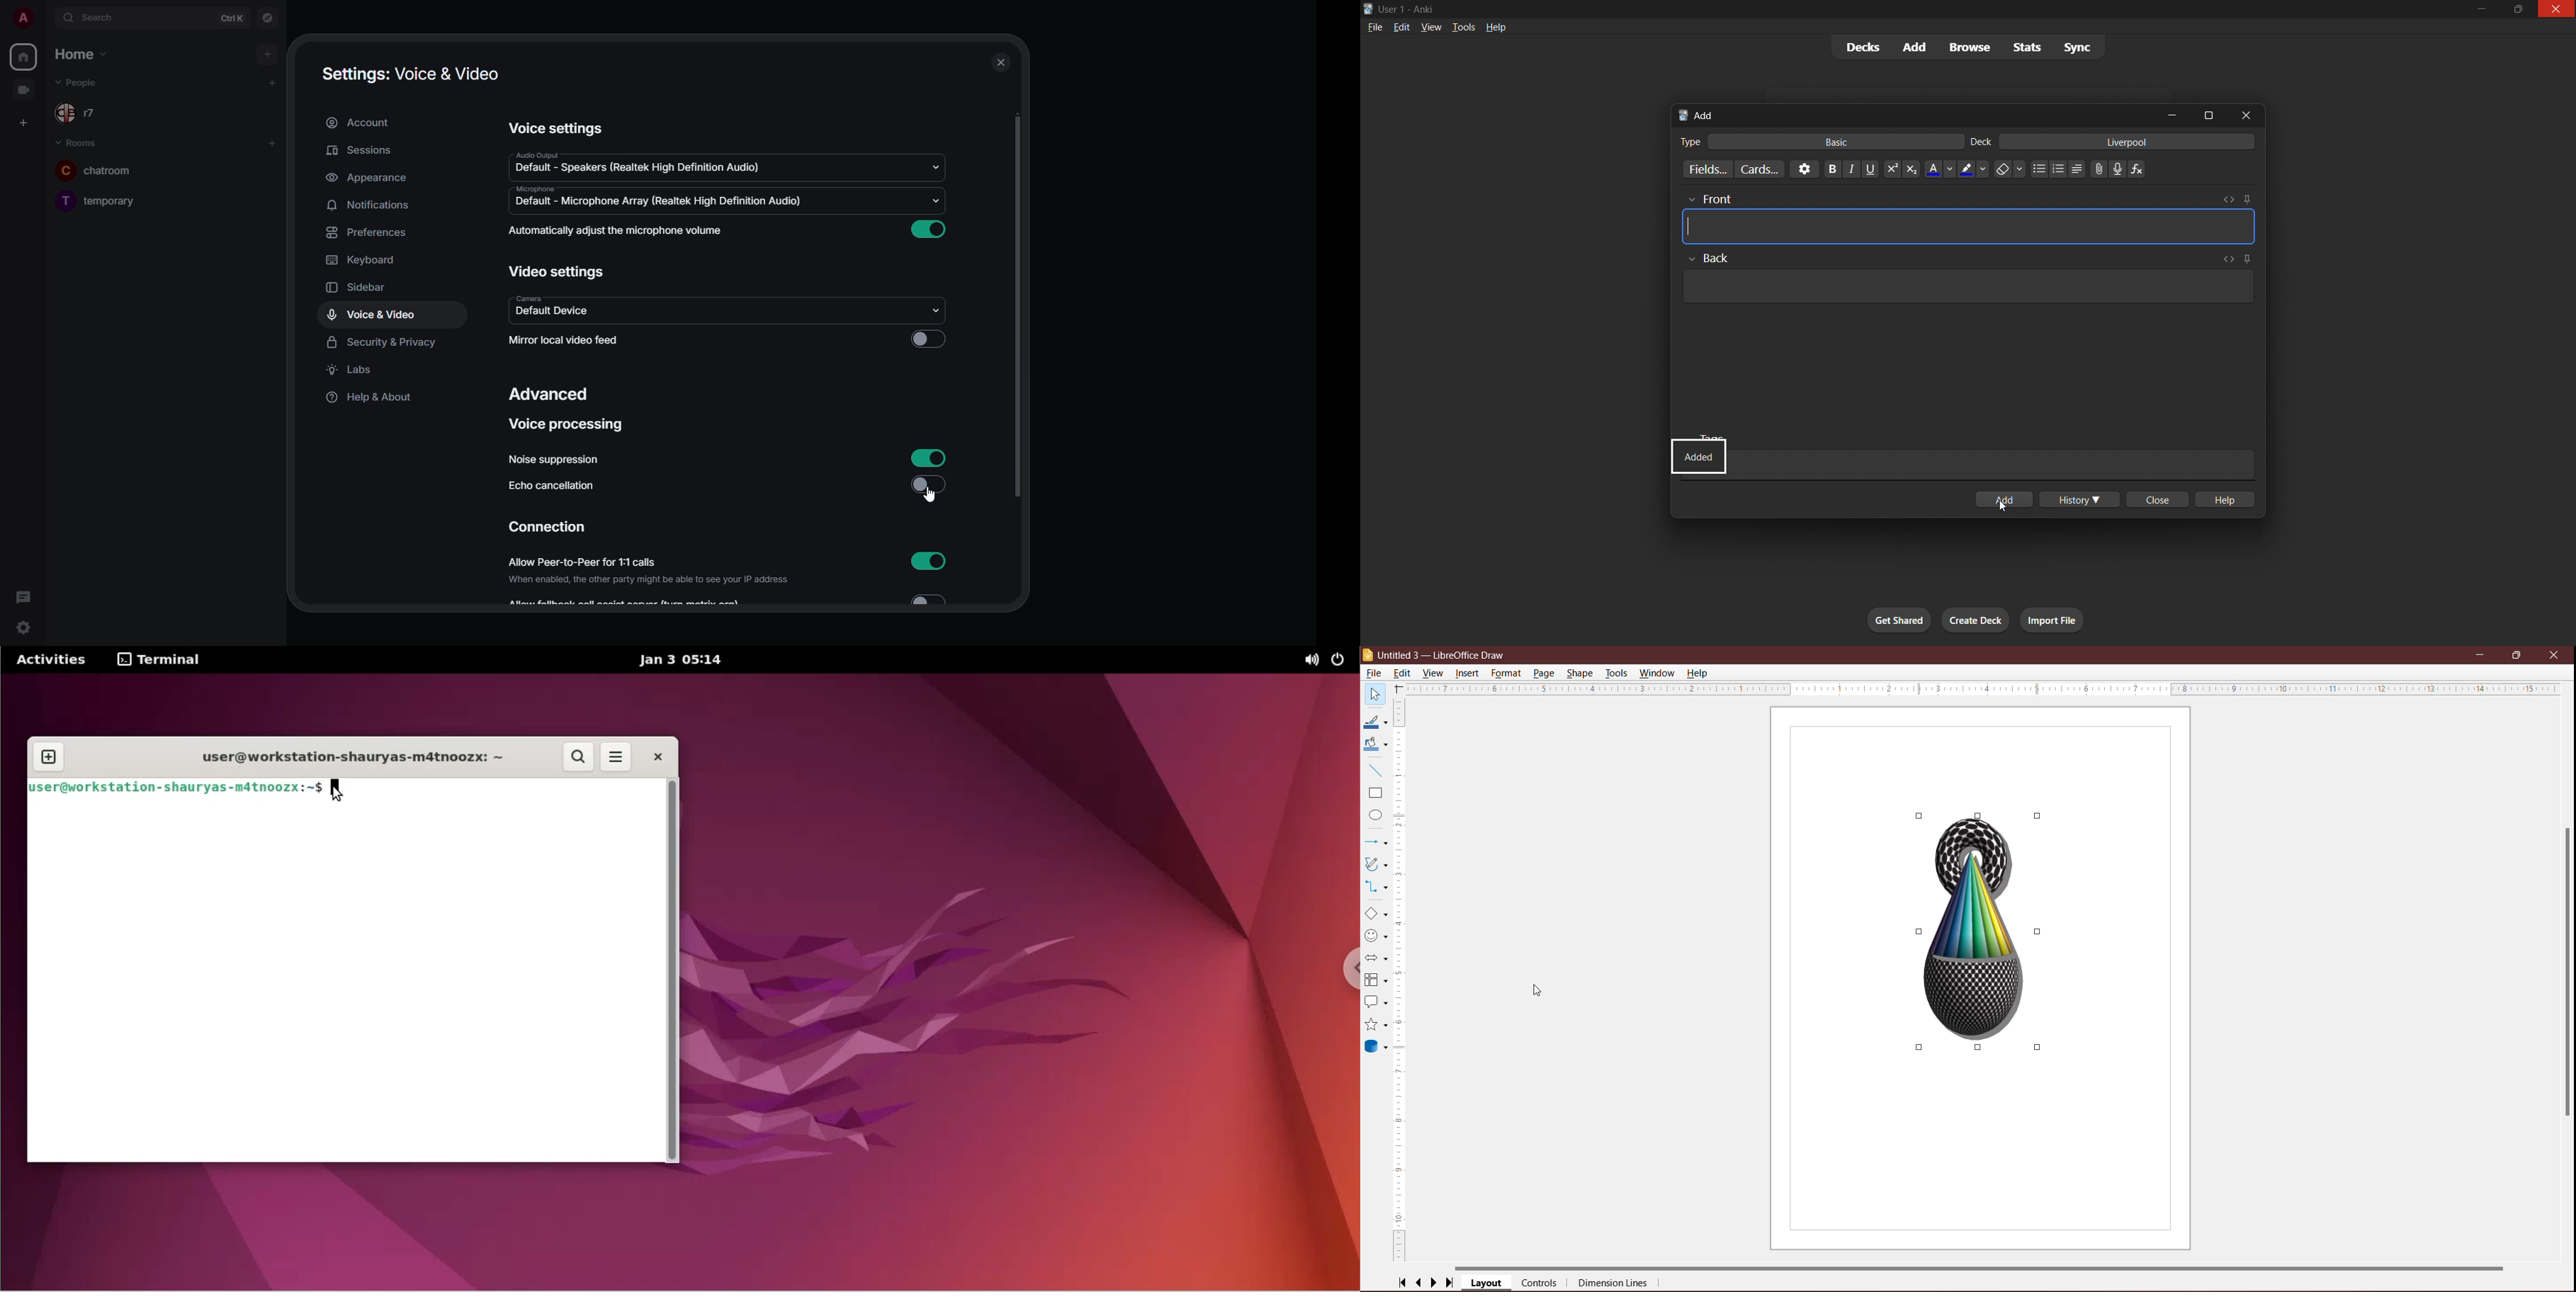 Image resolution: width=2576 pixels, height=1316 pixels. What do you see at coordinates (1375, 913) in the screenshot?
I see `Basic Shapes` at bounding box center [1375, 913].